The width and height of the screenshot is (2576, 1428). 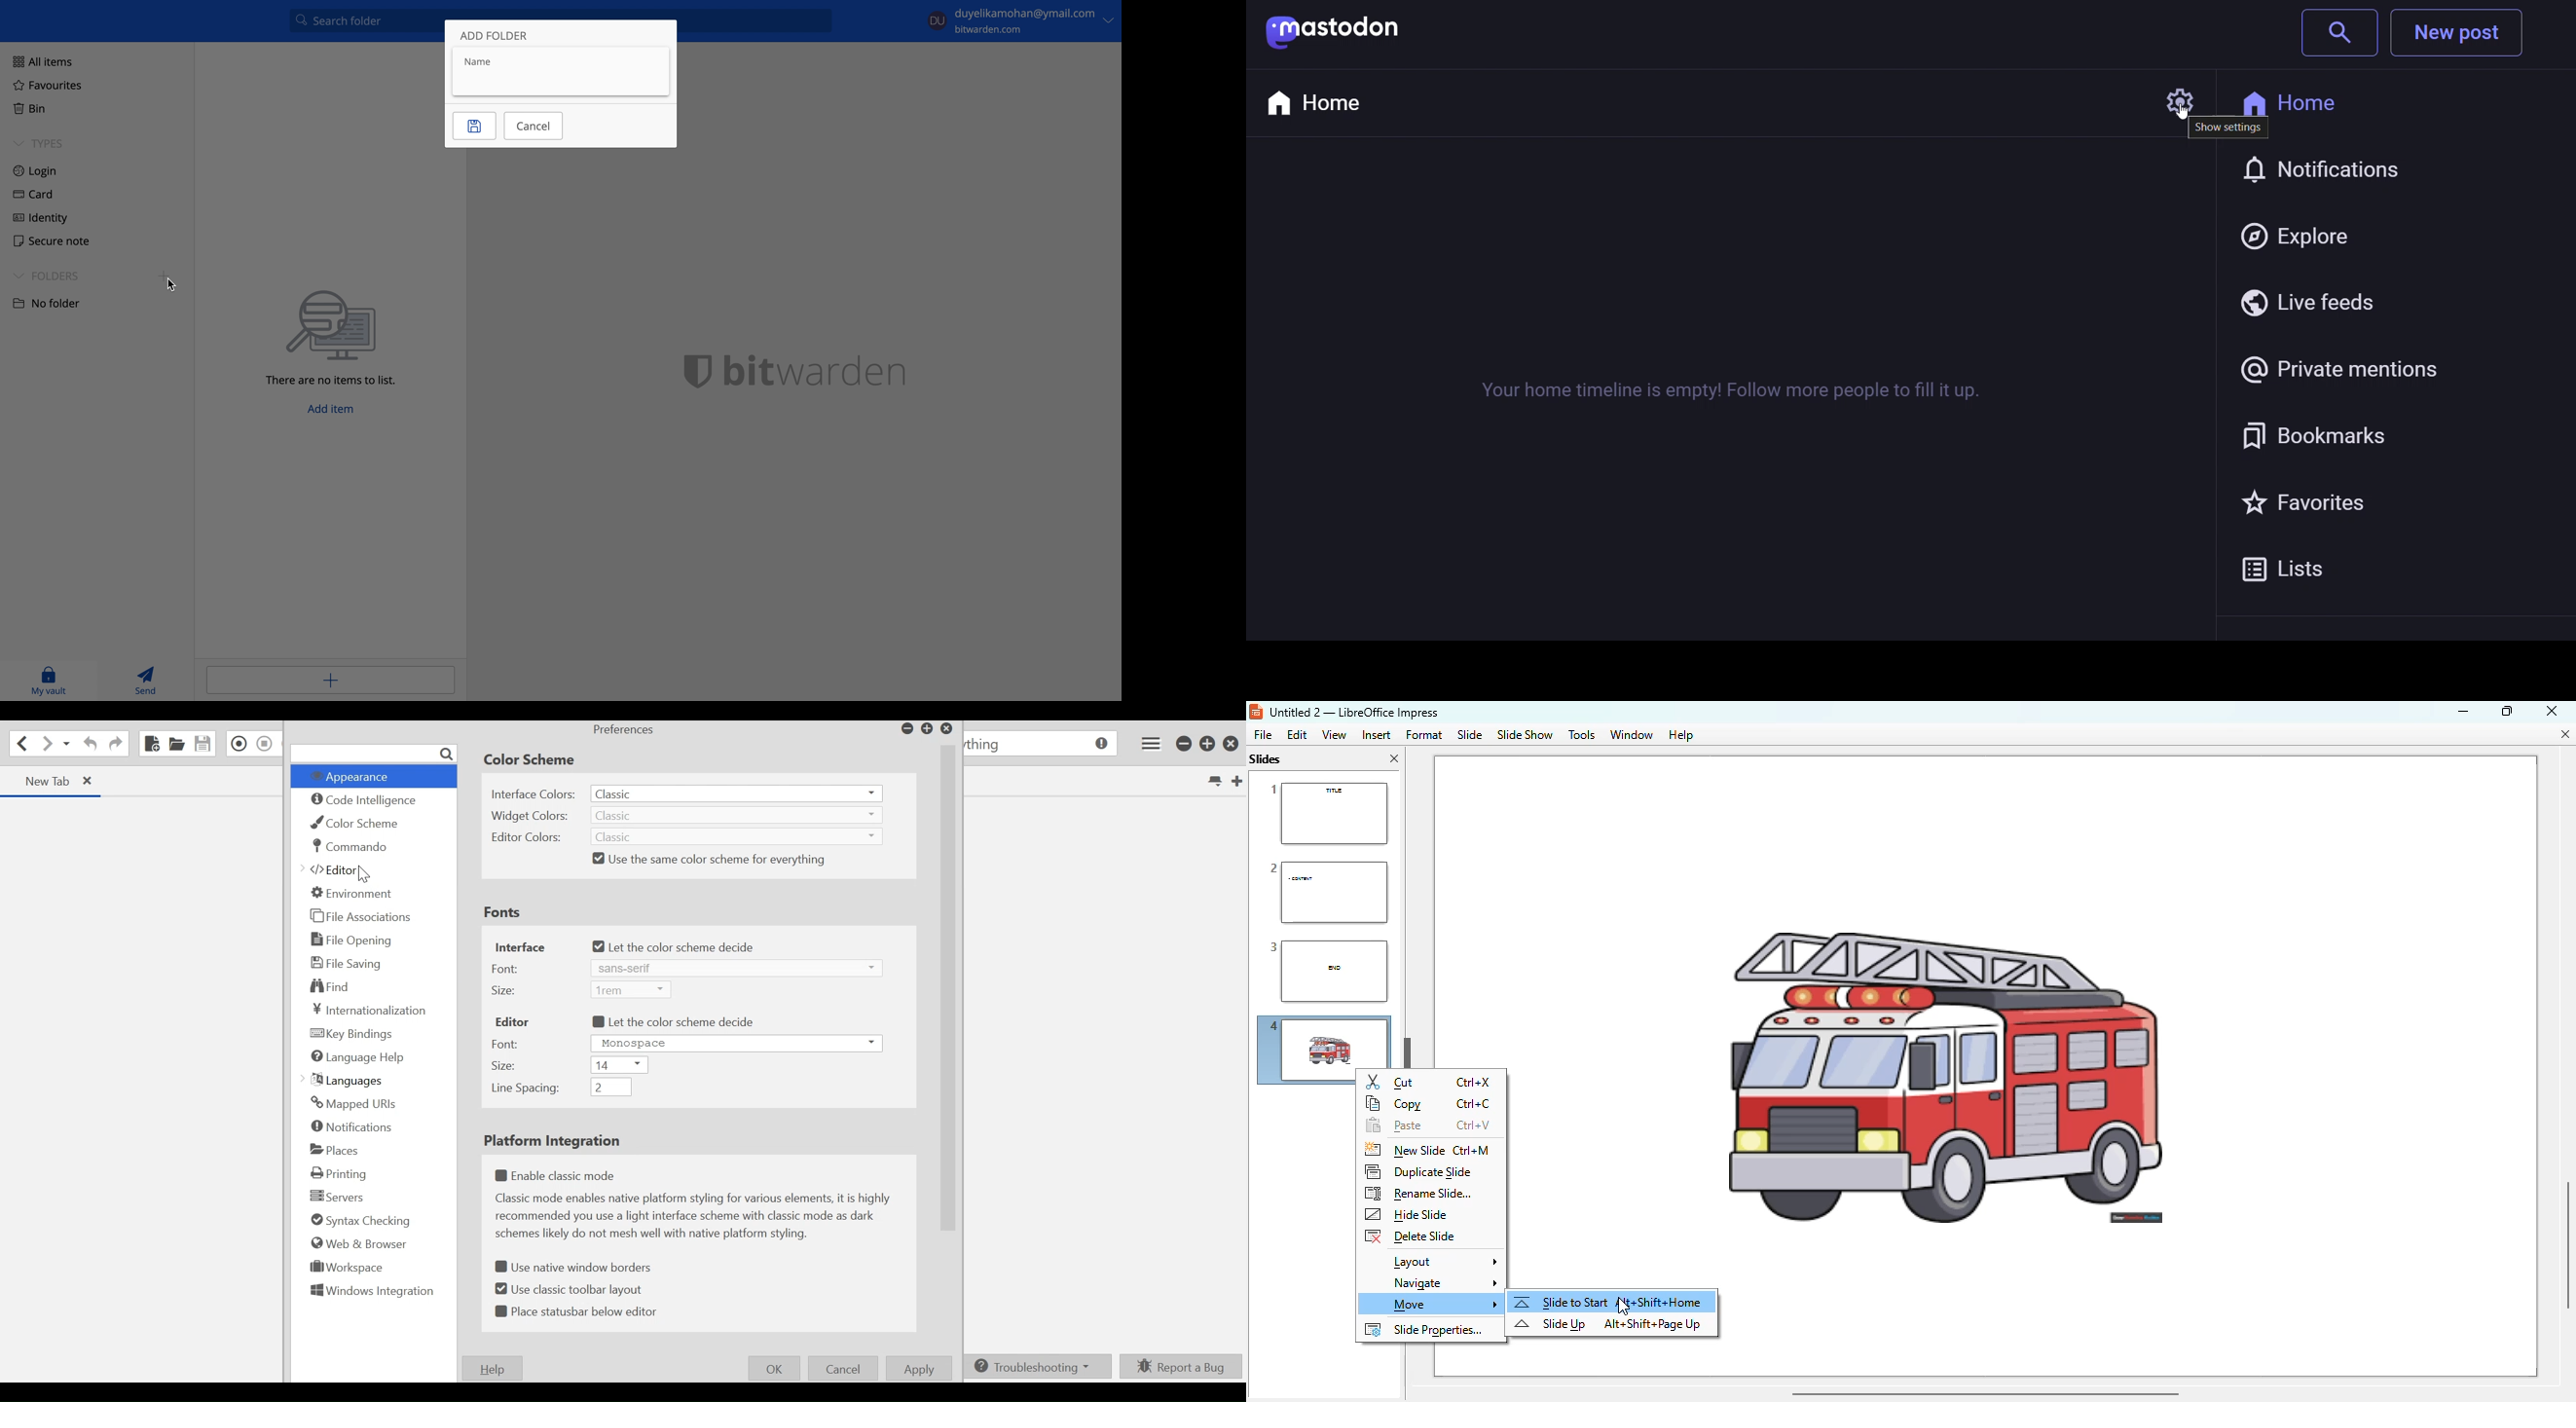 What do you see at coordinates (357, 1057) in the screenshot?
I see `Language Help` at bounding box center [357, 1057].